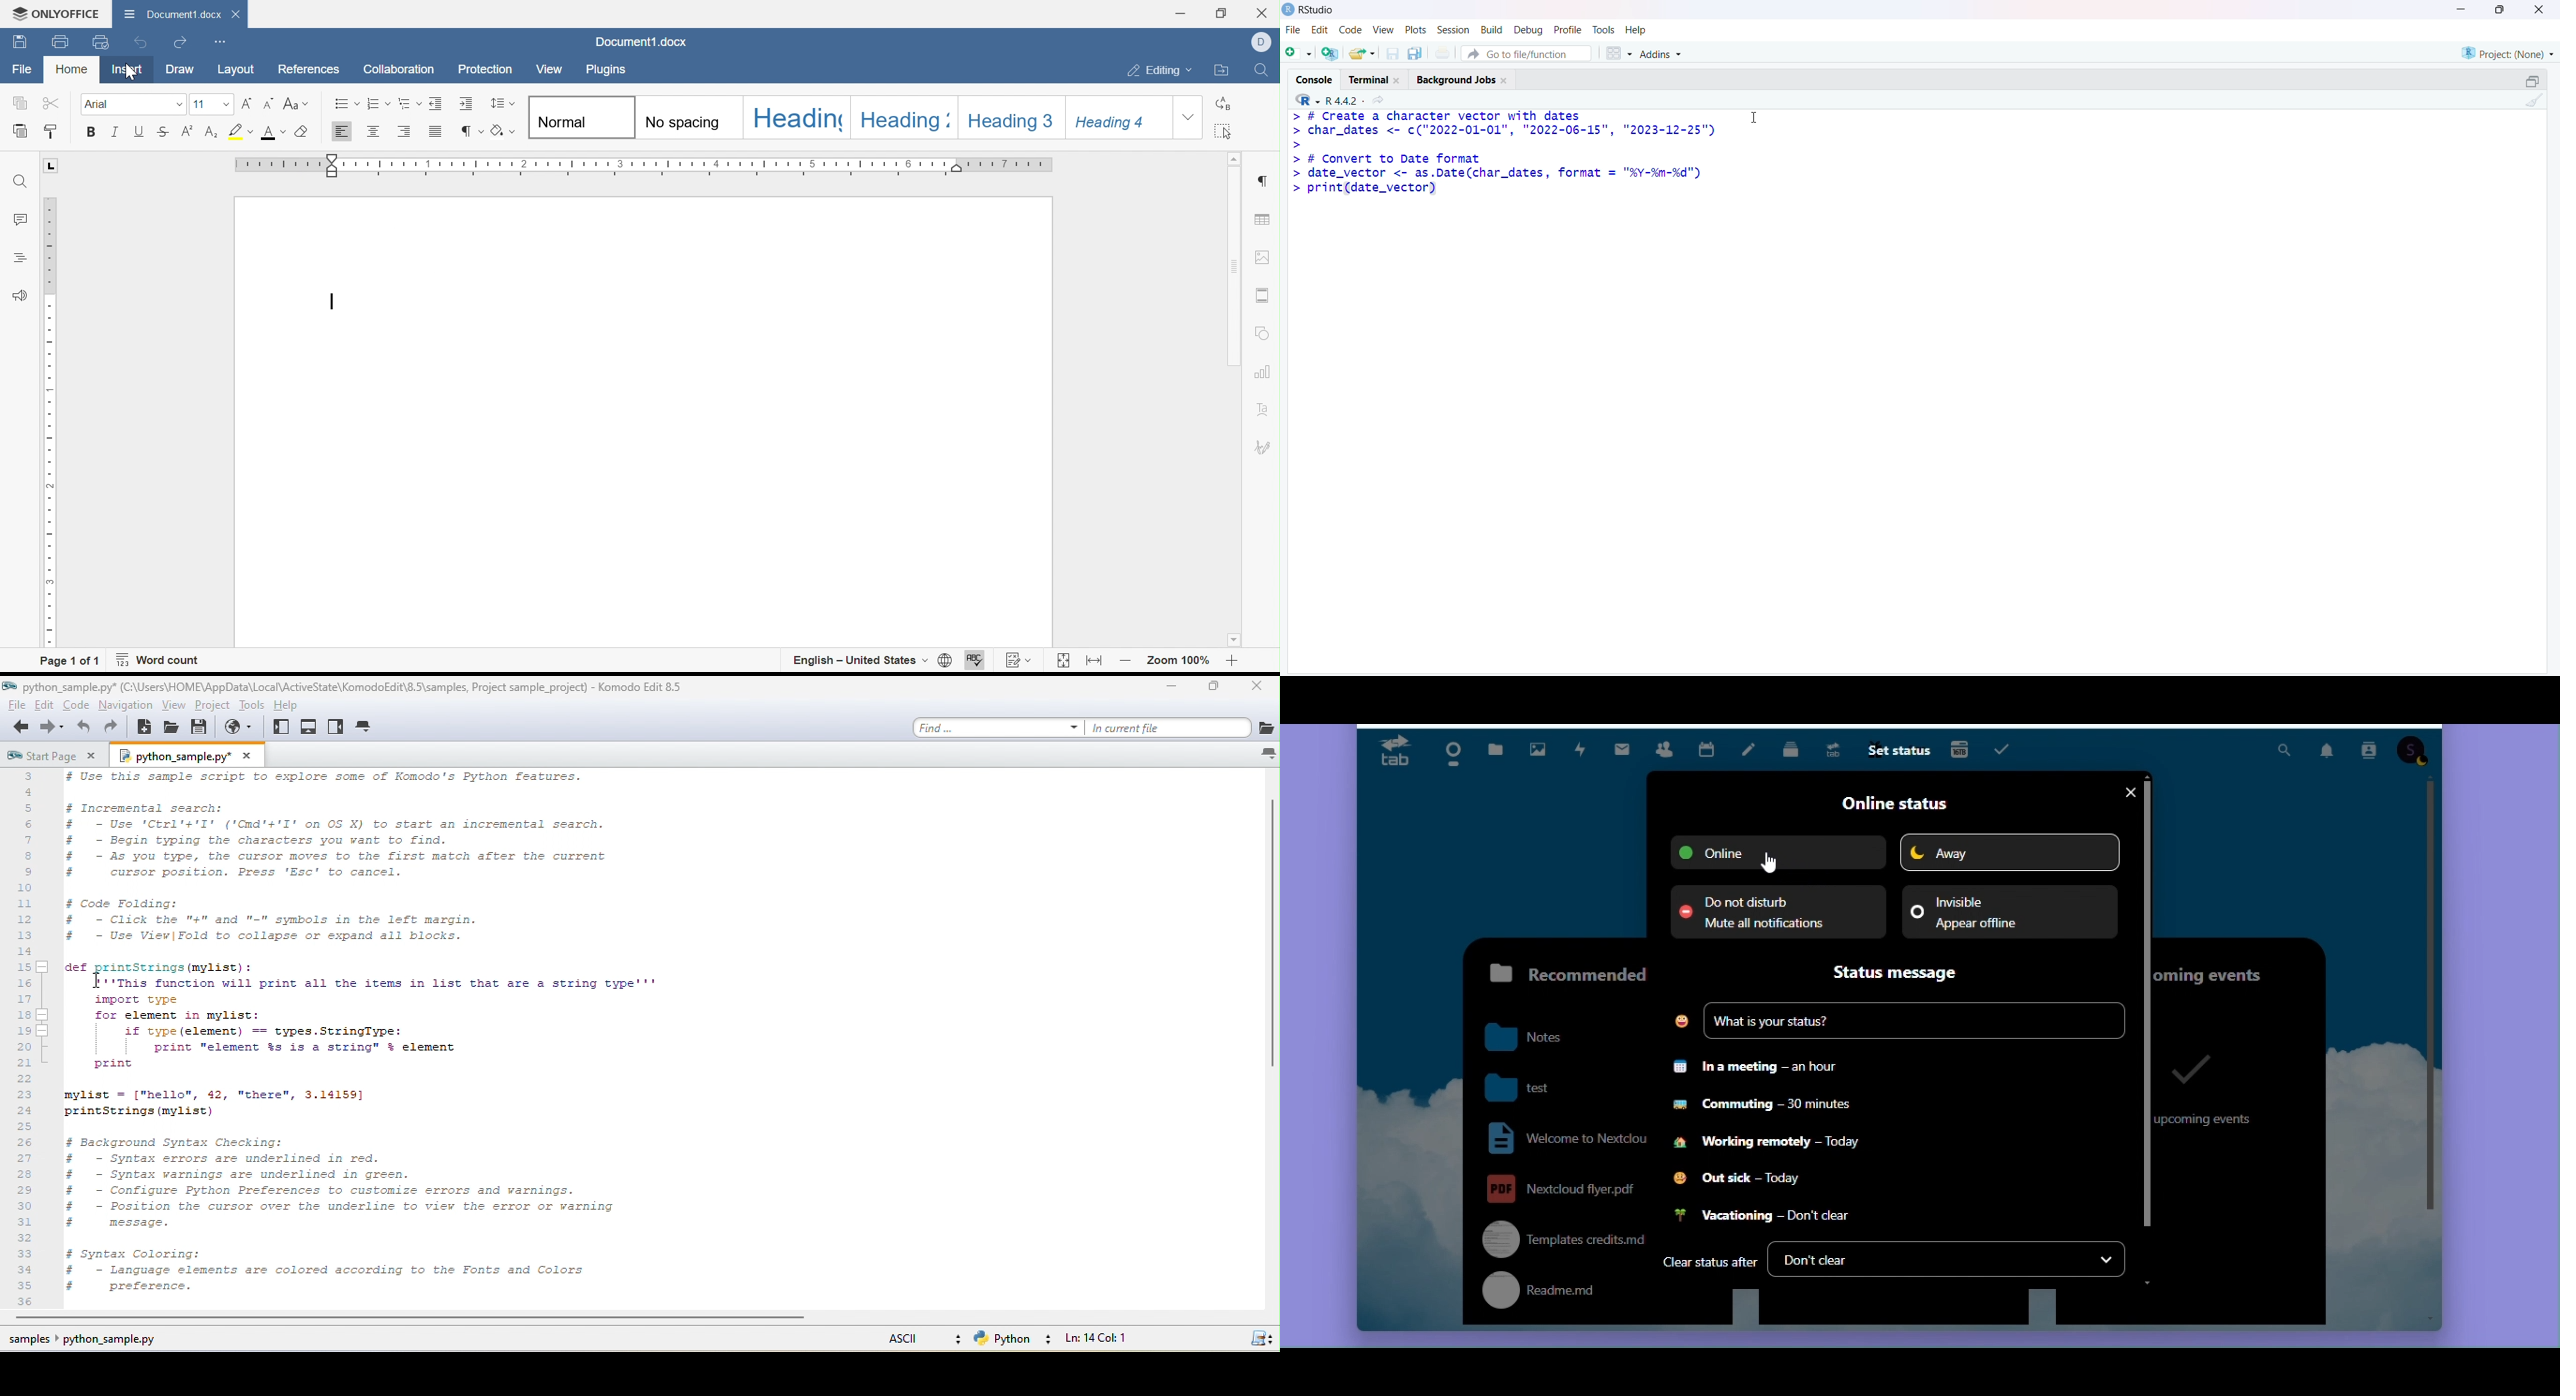  Describe the element at coordinates (1664, 747) in the screenshot. I see `Contacts` at that location.